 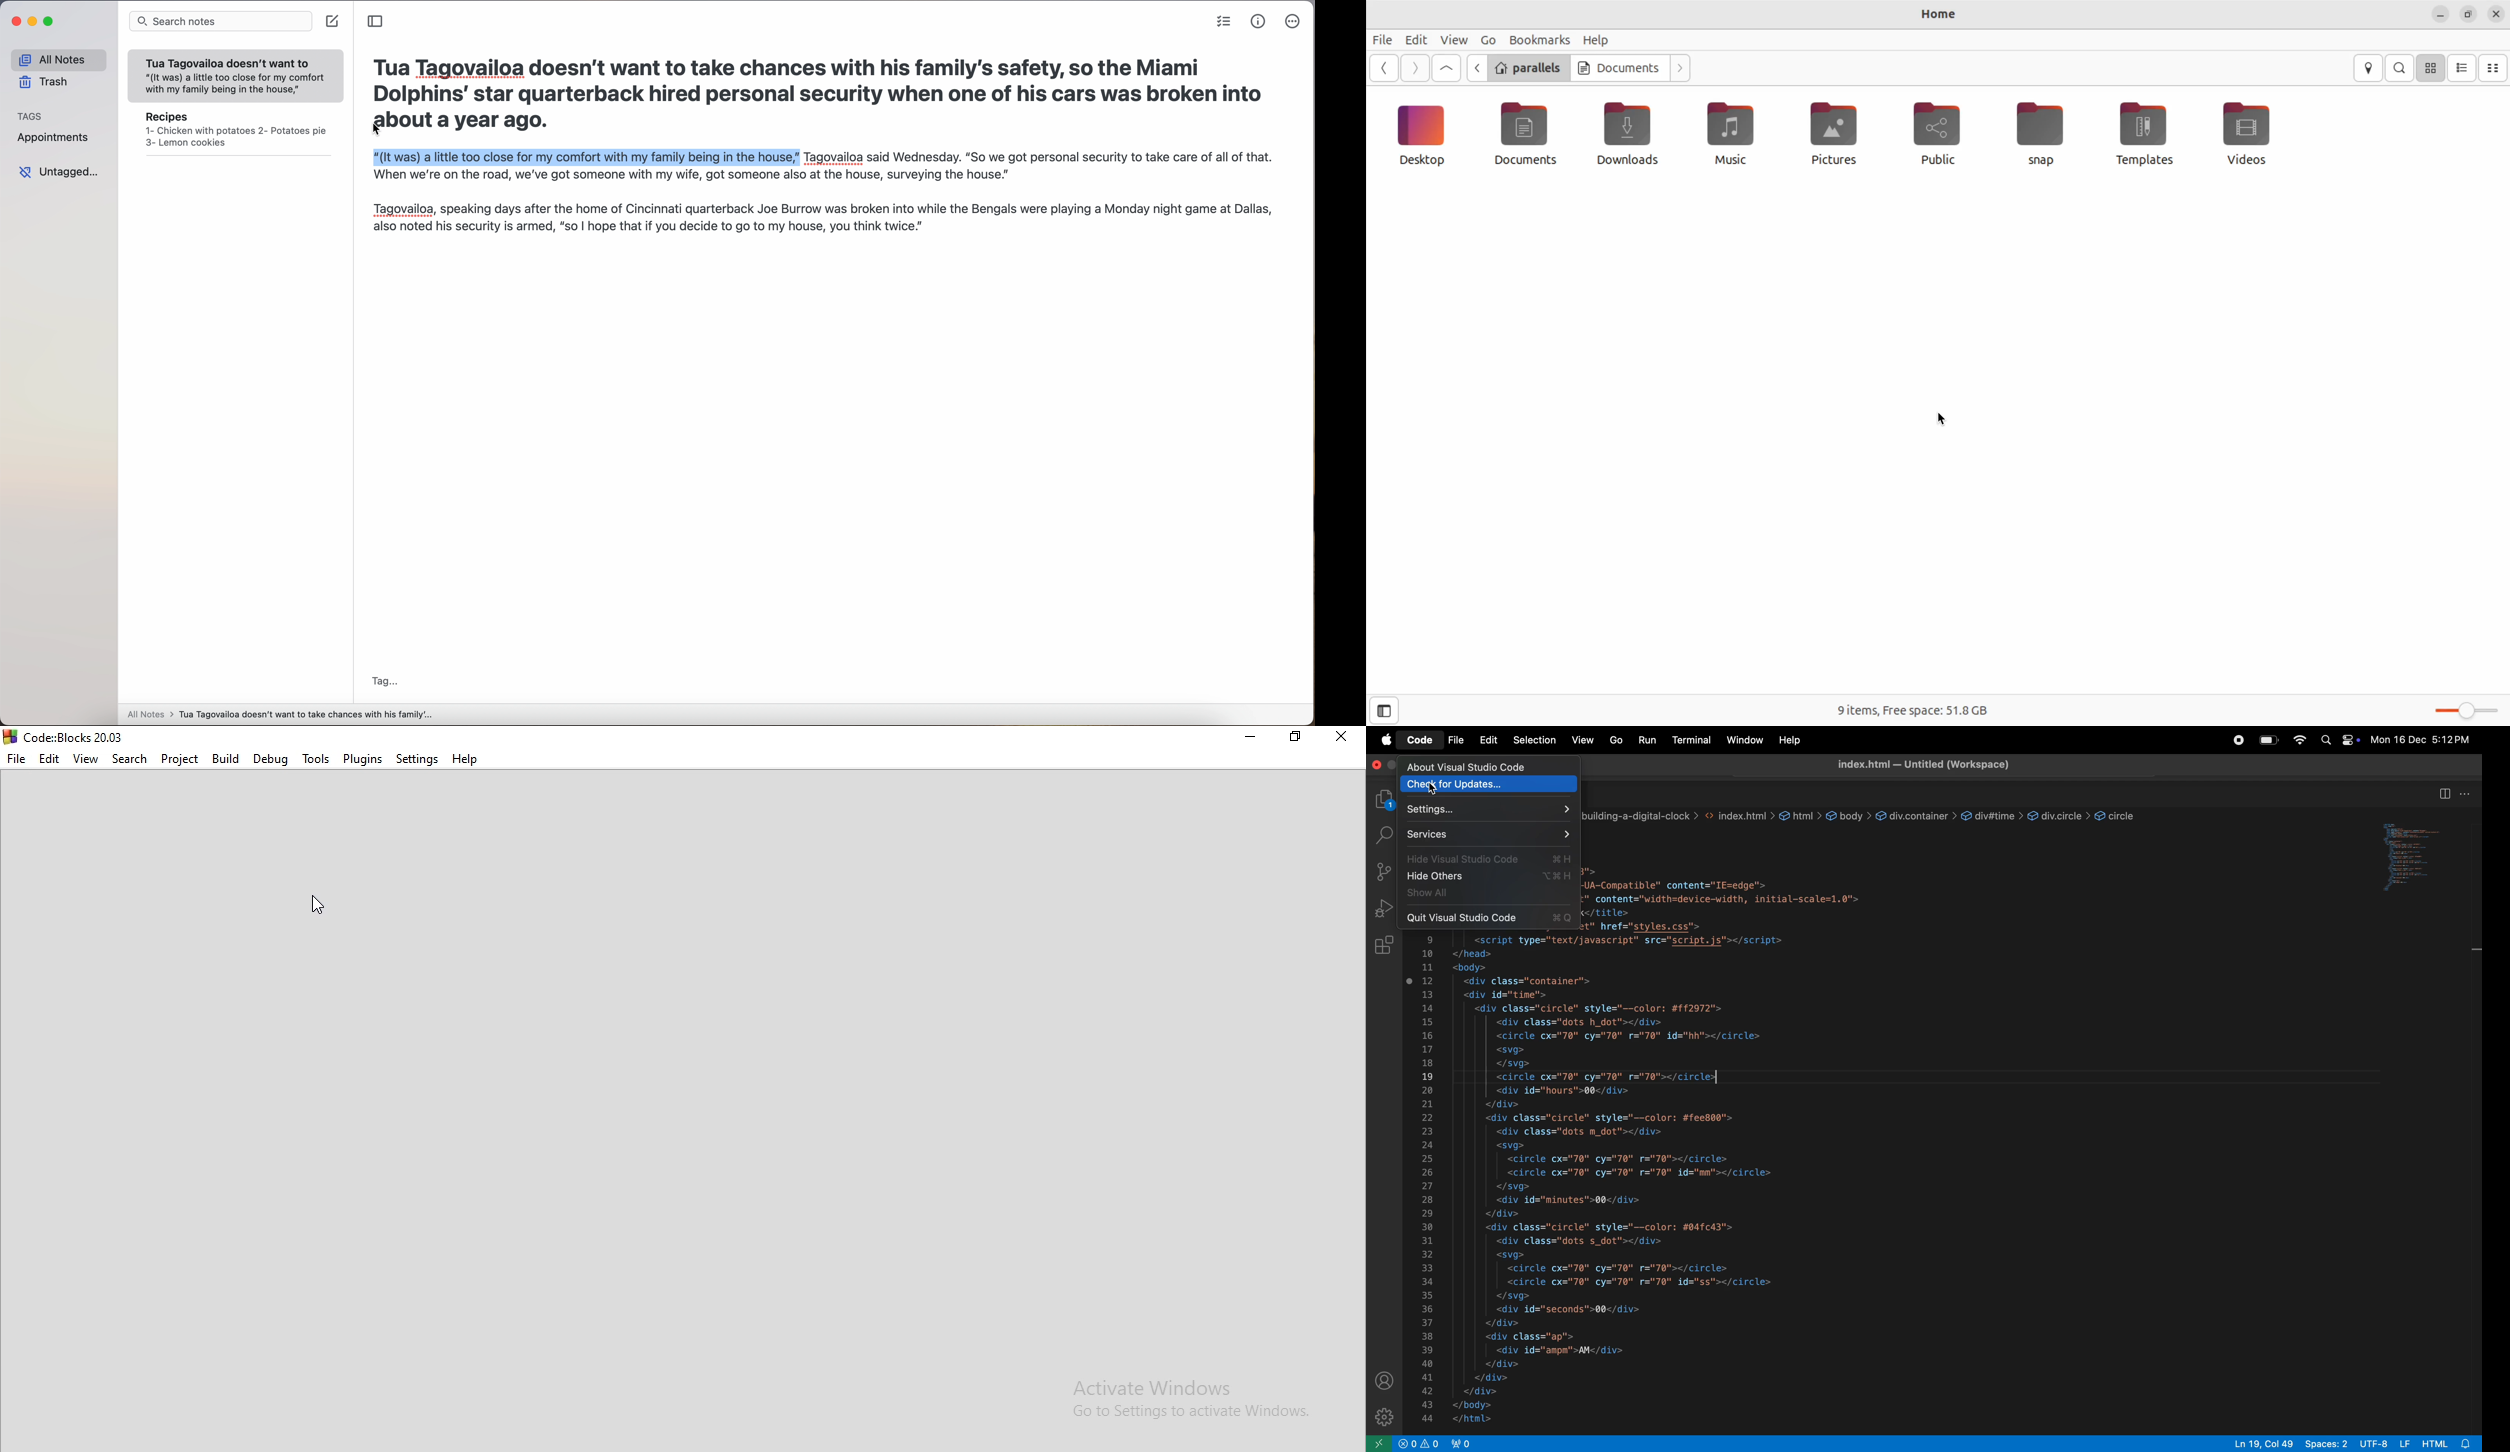 What do you see at coordinates (1530, 68) in the screenshot?
I see `parallels` at bounding box center [1530, 68].